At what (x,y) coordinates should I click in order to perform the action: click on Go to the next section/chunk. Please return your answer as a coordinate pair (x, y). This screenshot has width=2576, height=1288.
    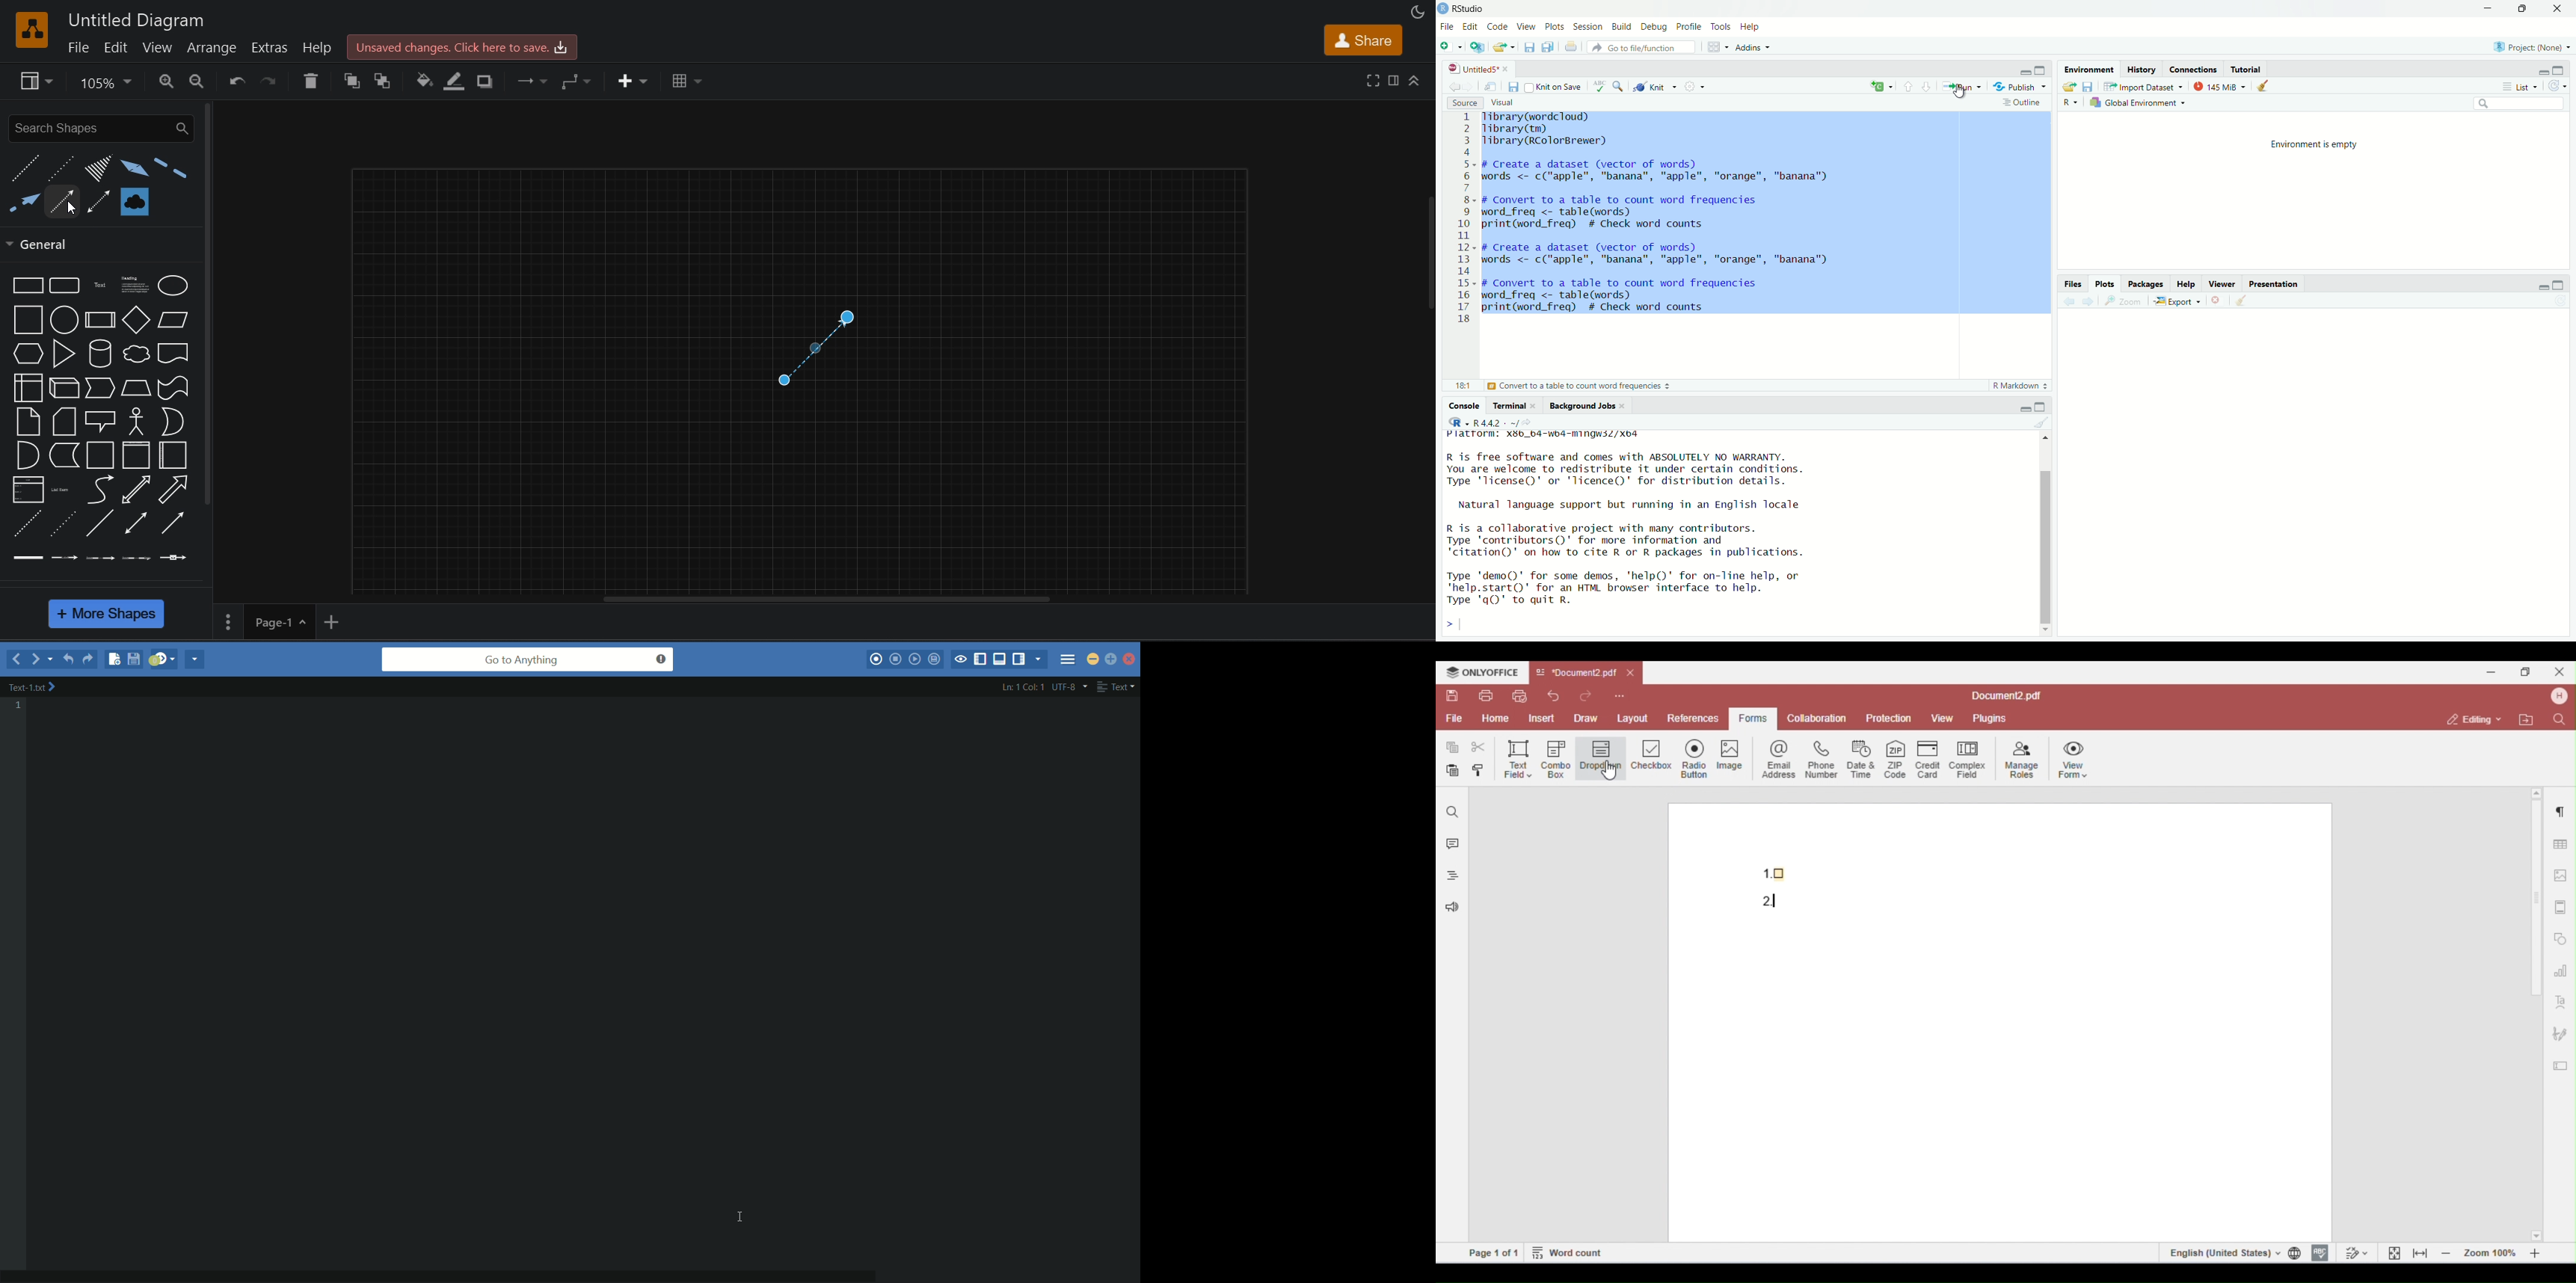
    Looking at the image, I should click on (1928, 87).